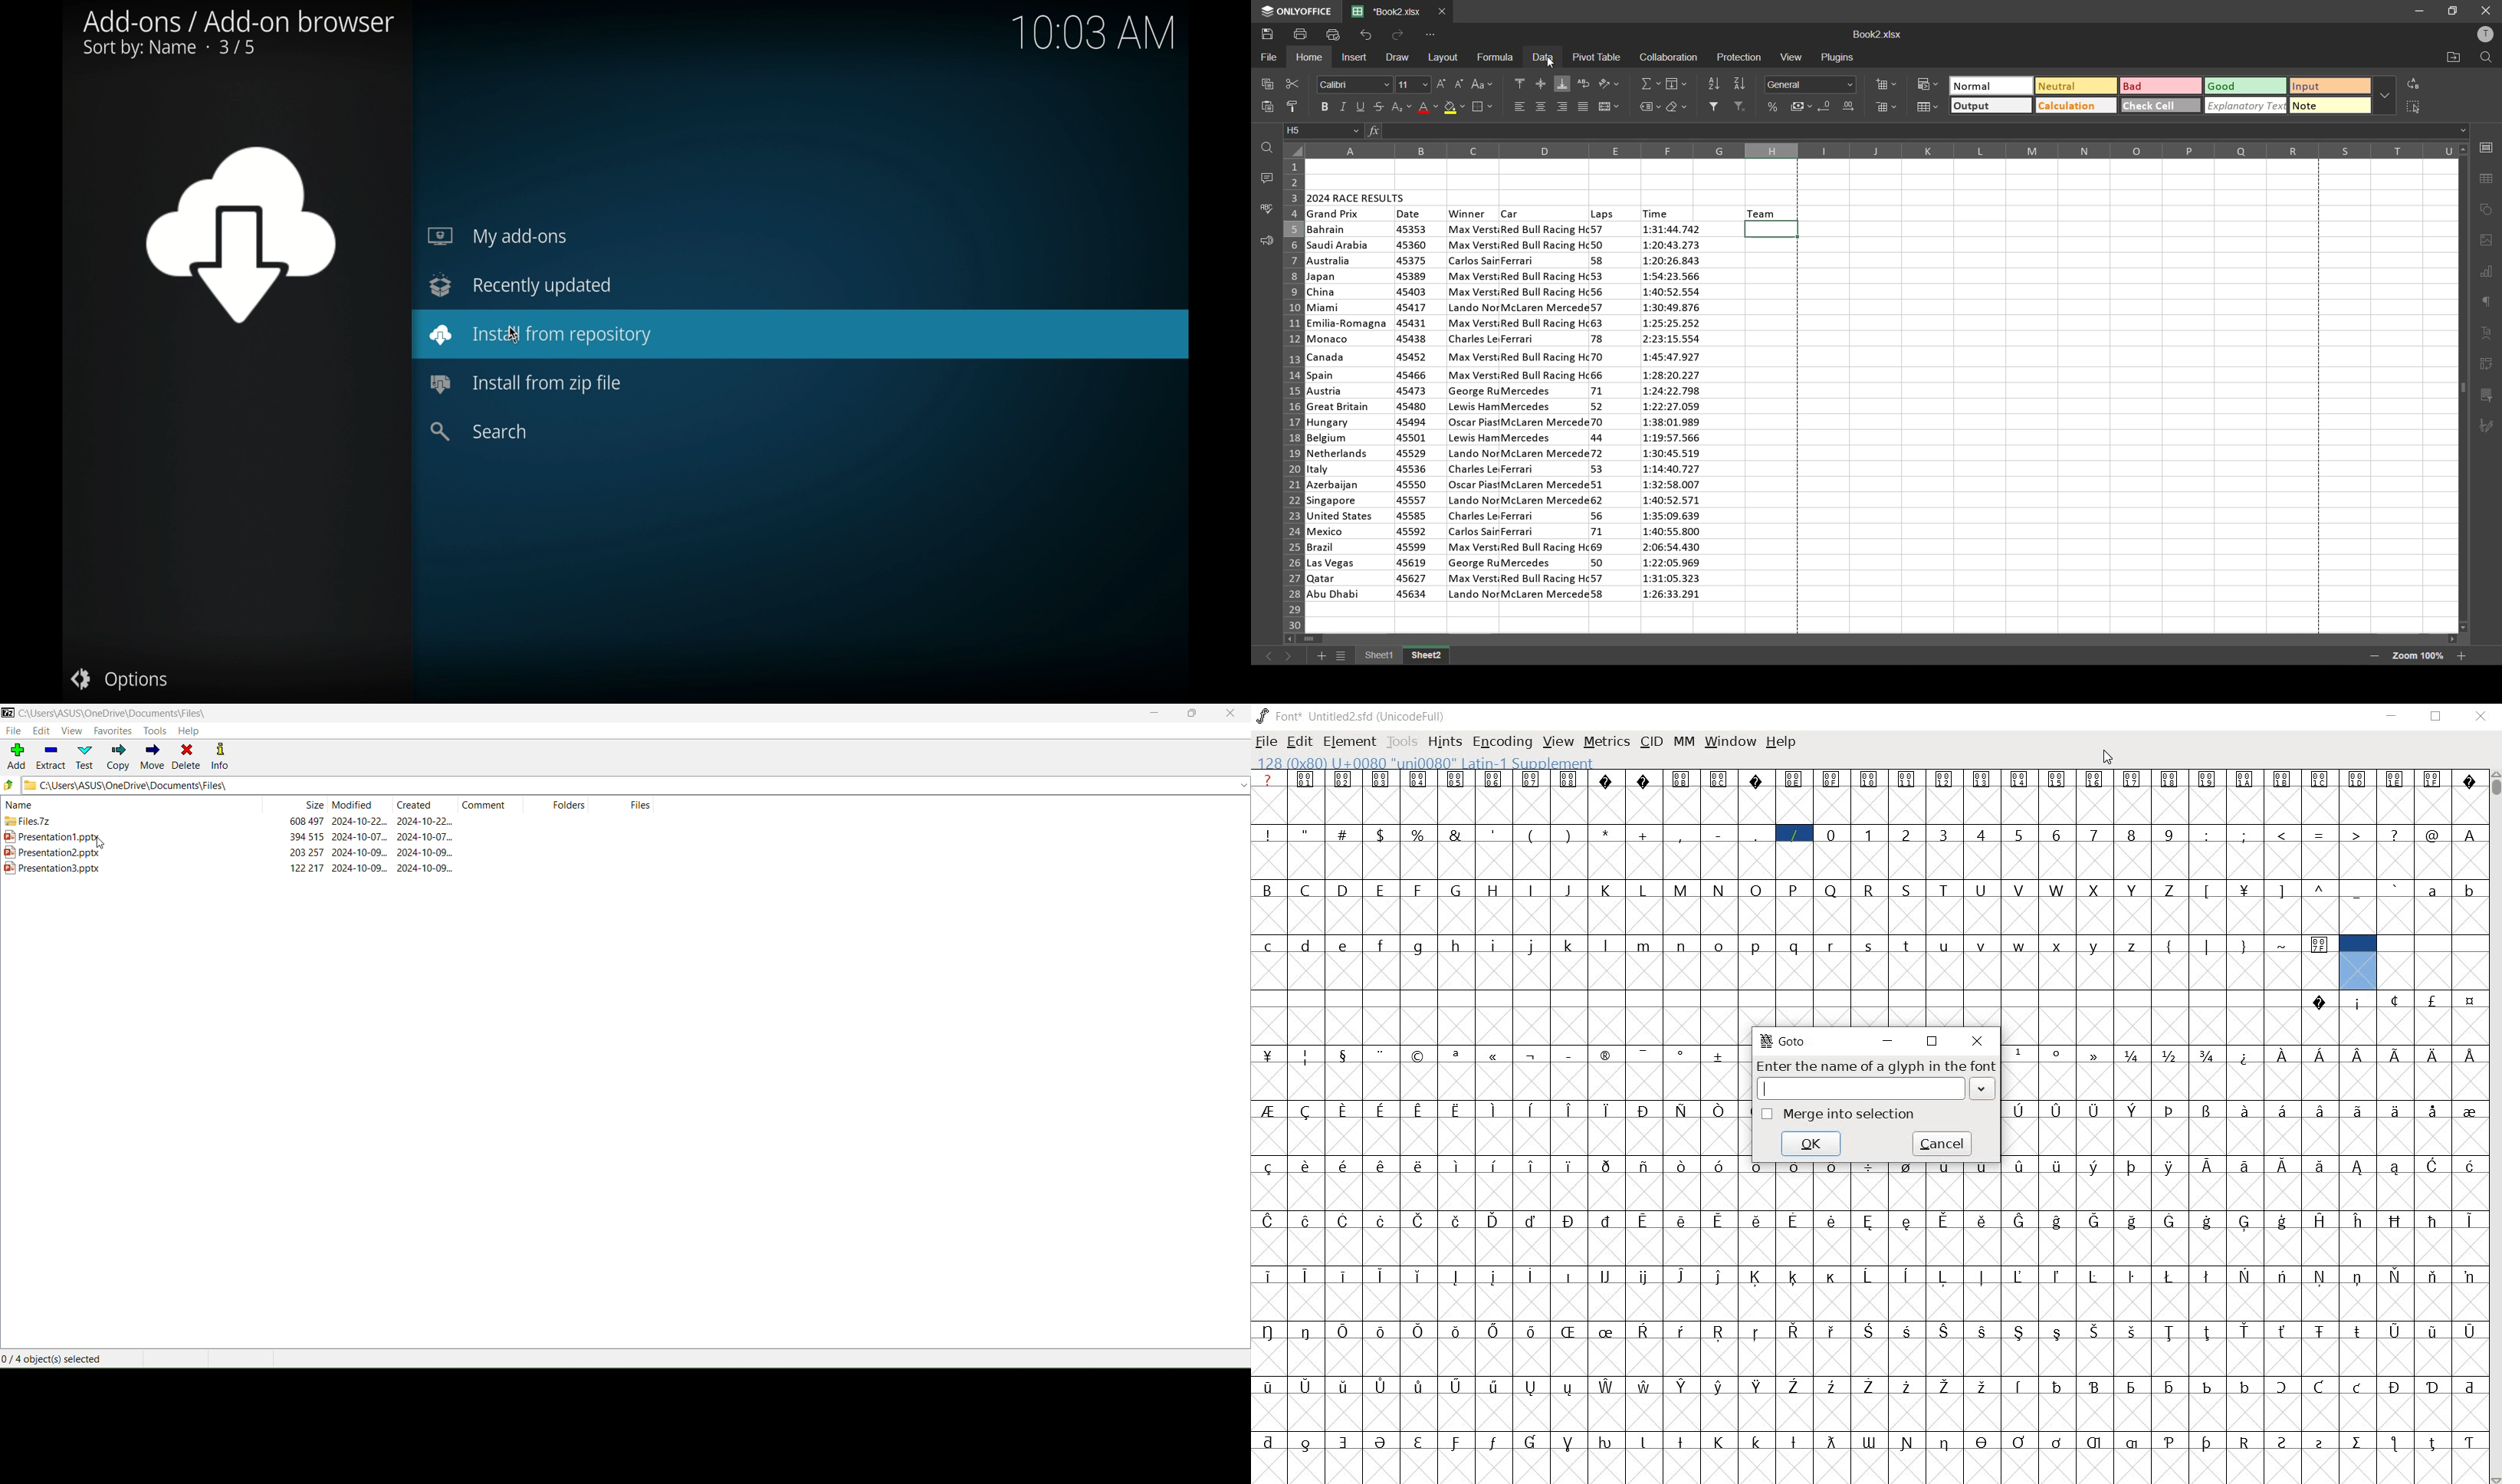  Describe the element at coordinates (1648, 86) in the screenshot. I see `summation` at that location.